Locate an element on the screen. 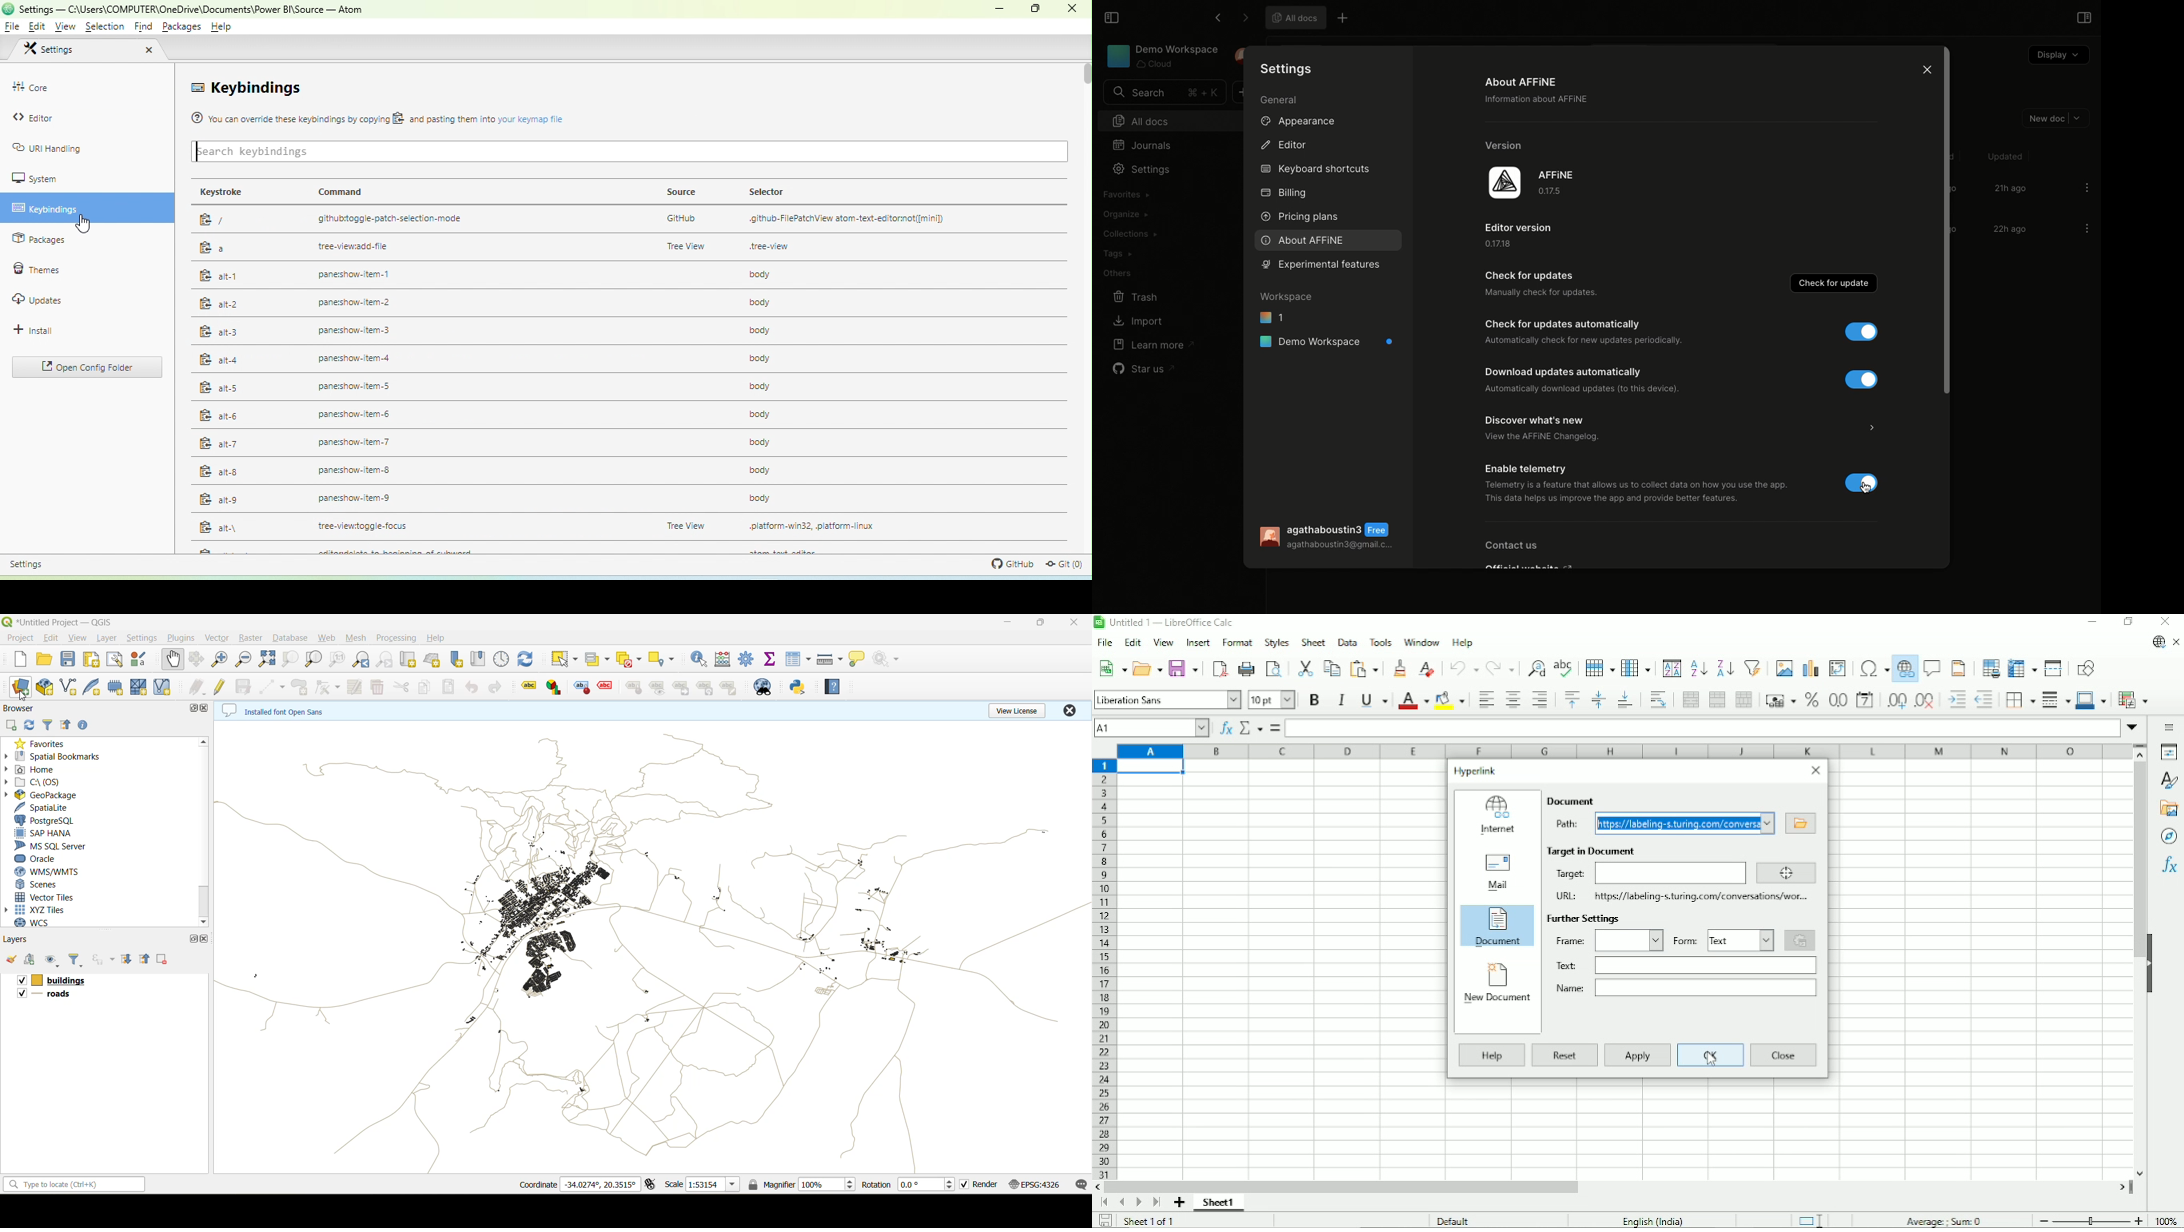 The image size is (2184, 1232). xyz tiles is located at coordinates (41, 910).